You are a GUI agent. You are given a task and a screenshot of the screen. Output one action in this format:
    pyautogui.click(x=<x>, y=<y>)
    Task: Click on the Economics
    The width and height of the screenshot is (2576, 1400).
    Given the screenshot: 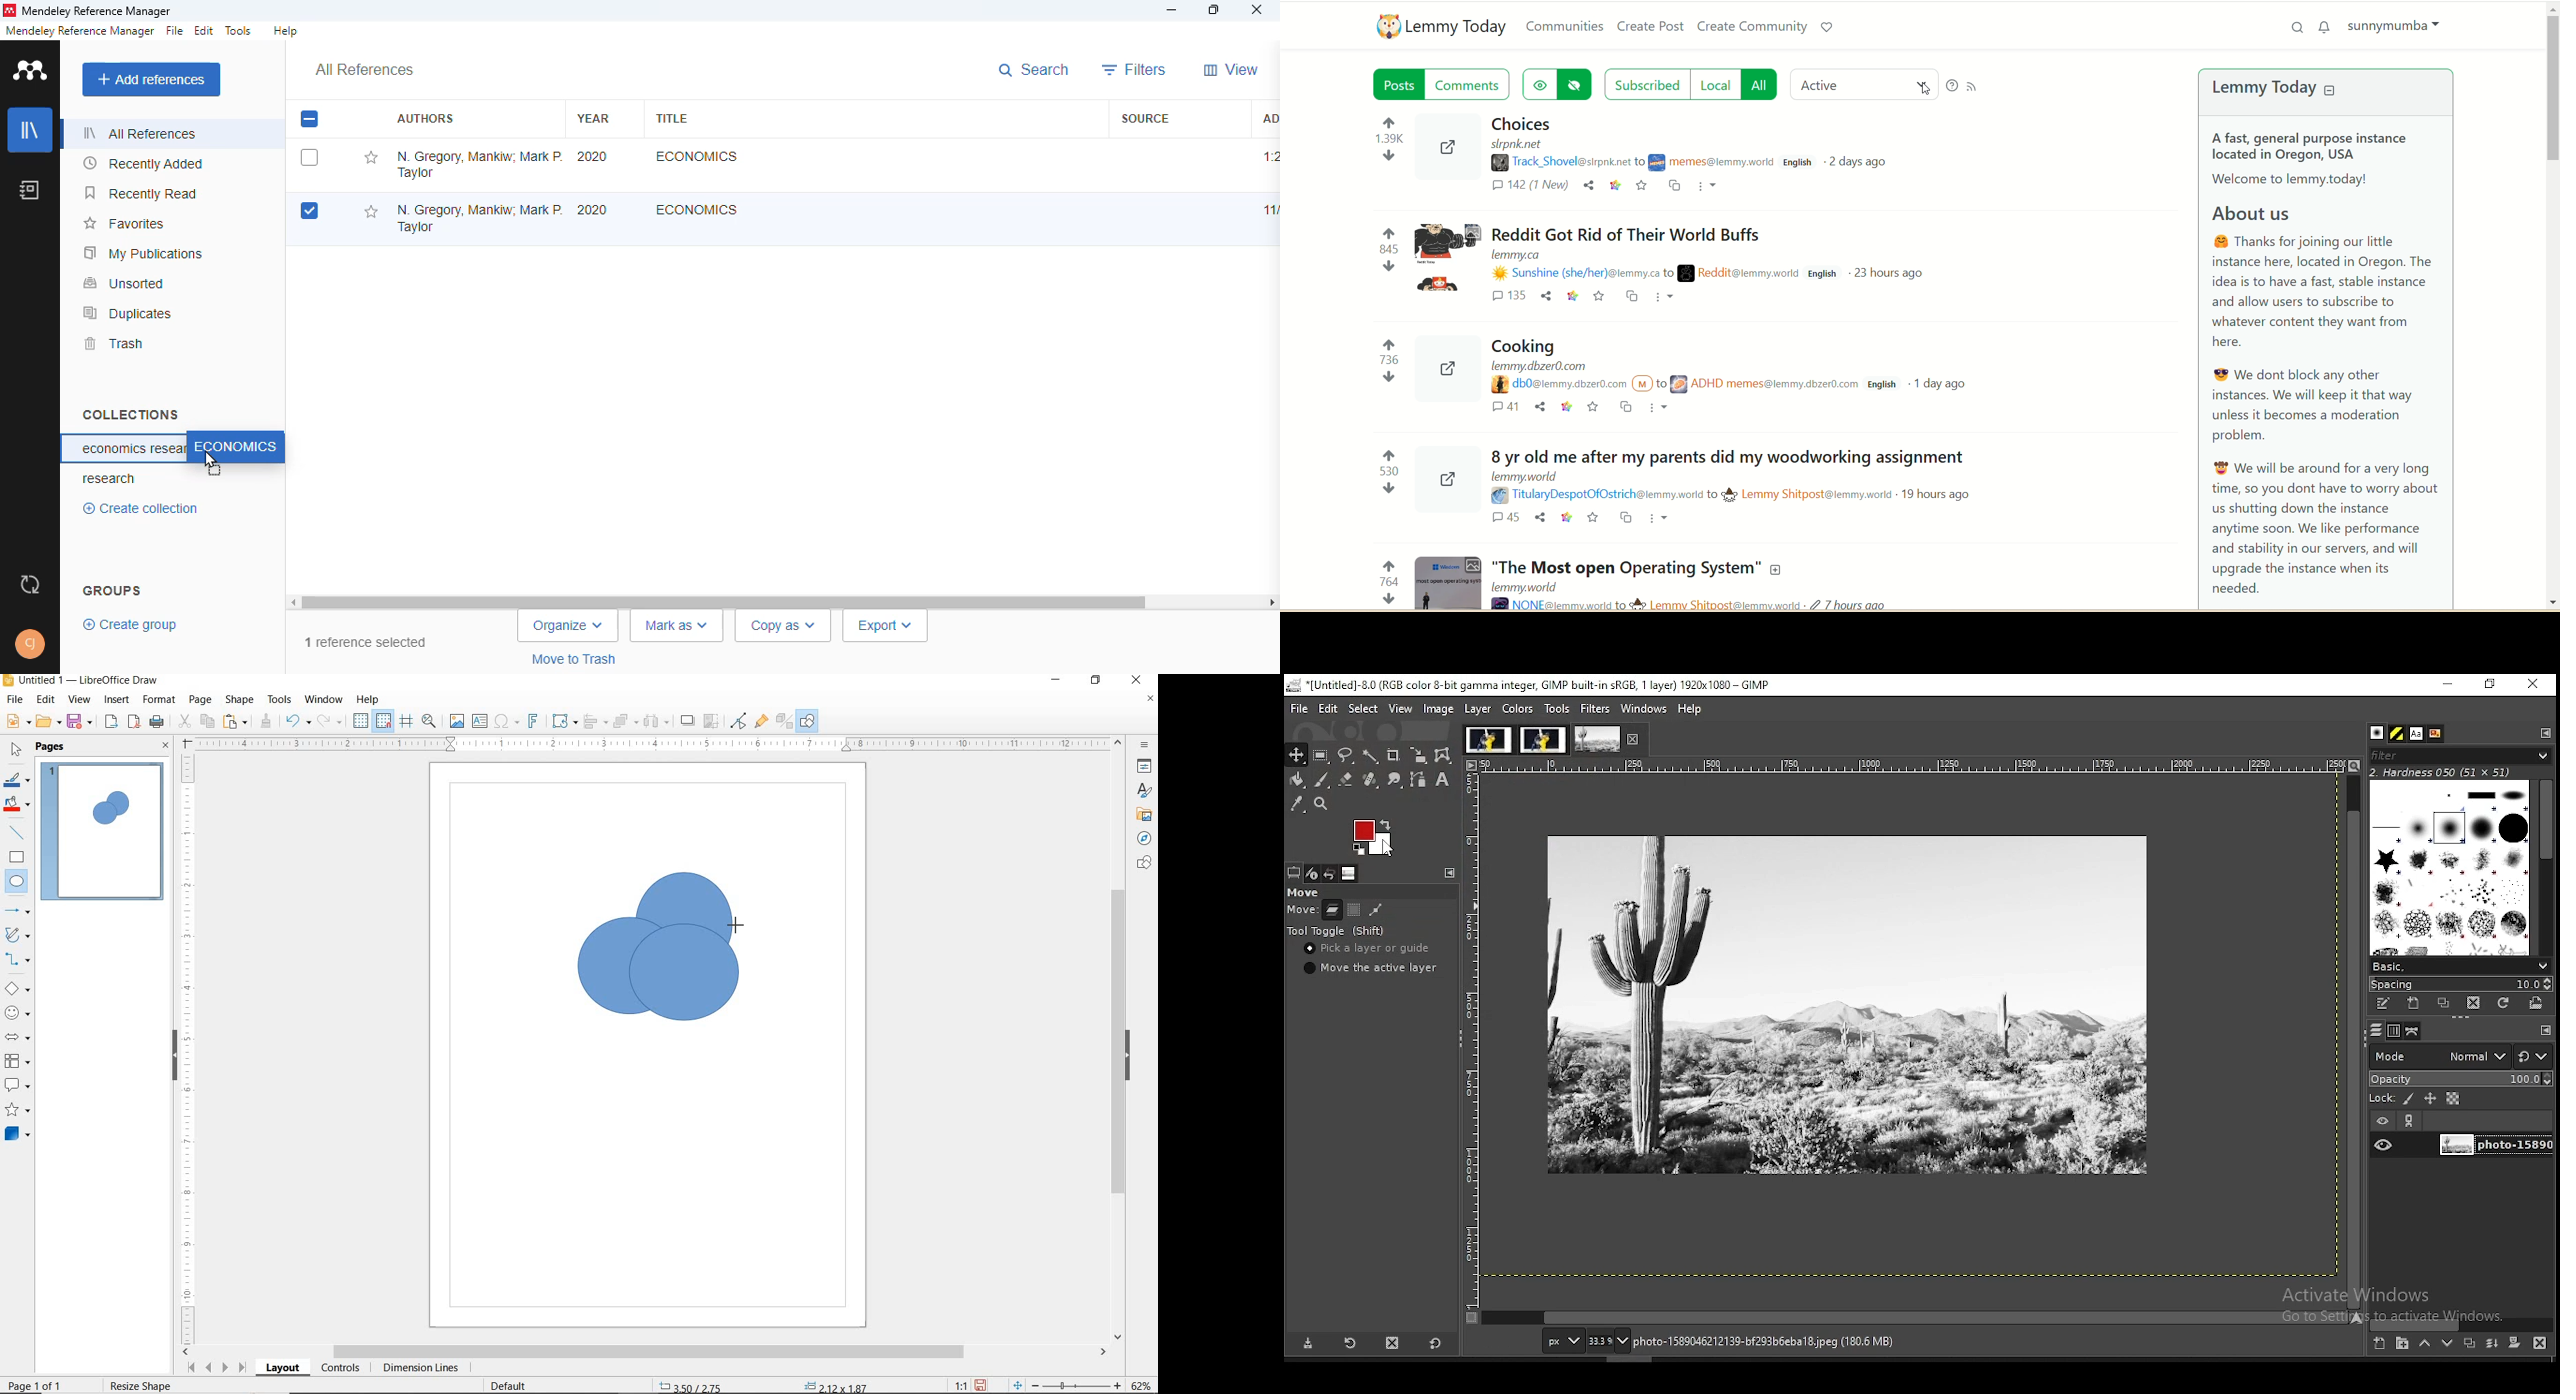 What is the action you would take?
    pyautogui.click(x=697, y=209)
    